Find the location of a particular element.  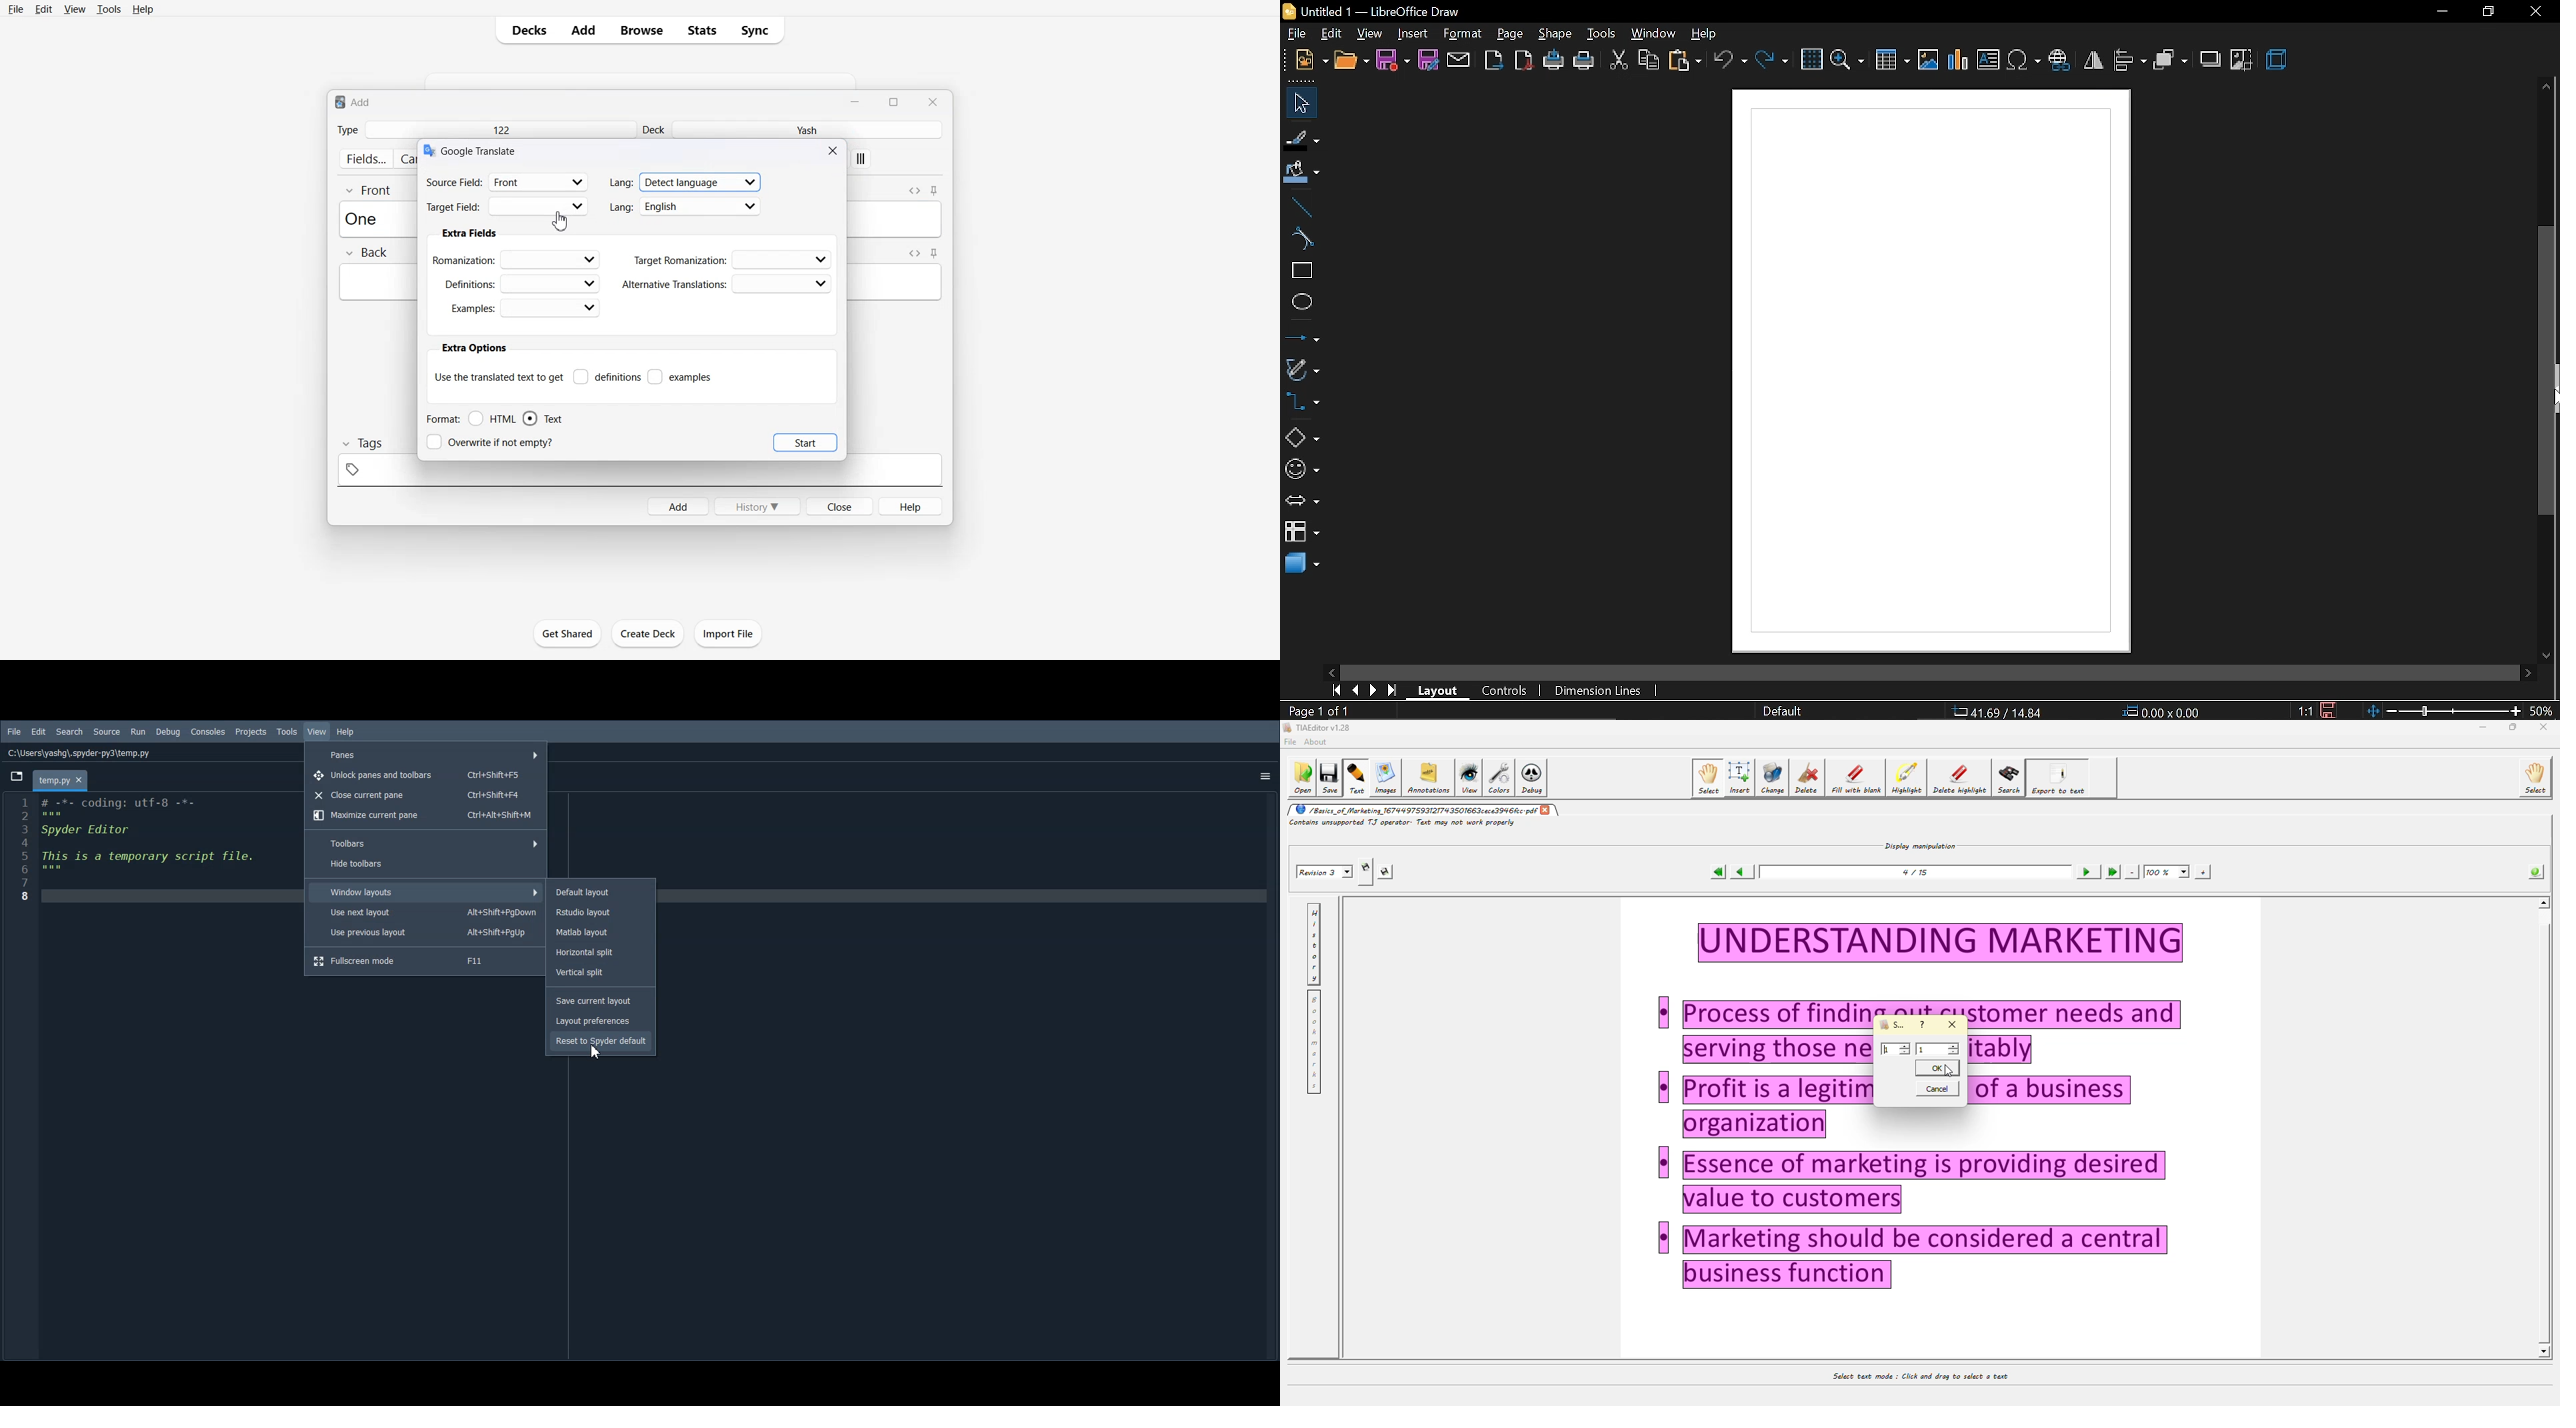

Back is located at coordinates (366, 253).